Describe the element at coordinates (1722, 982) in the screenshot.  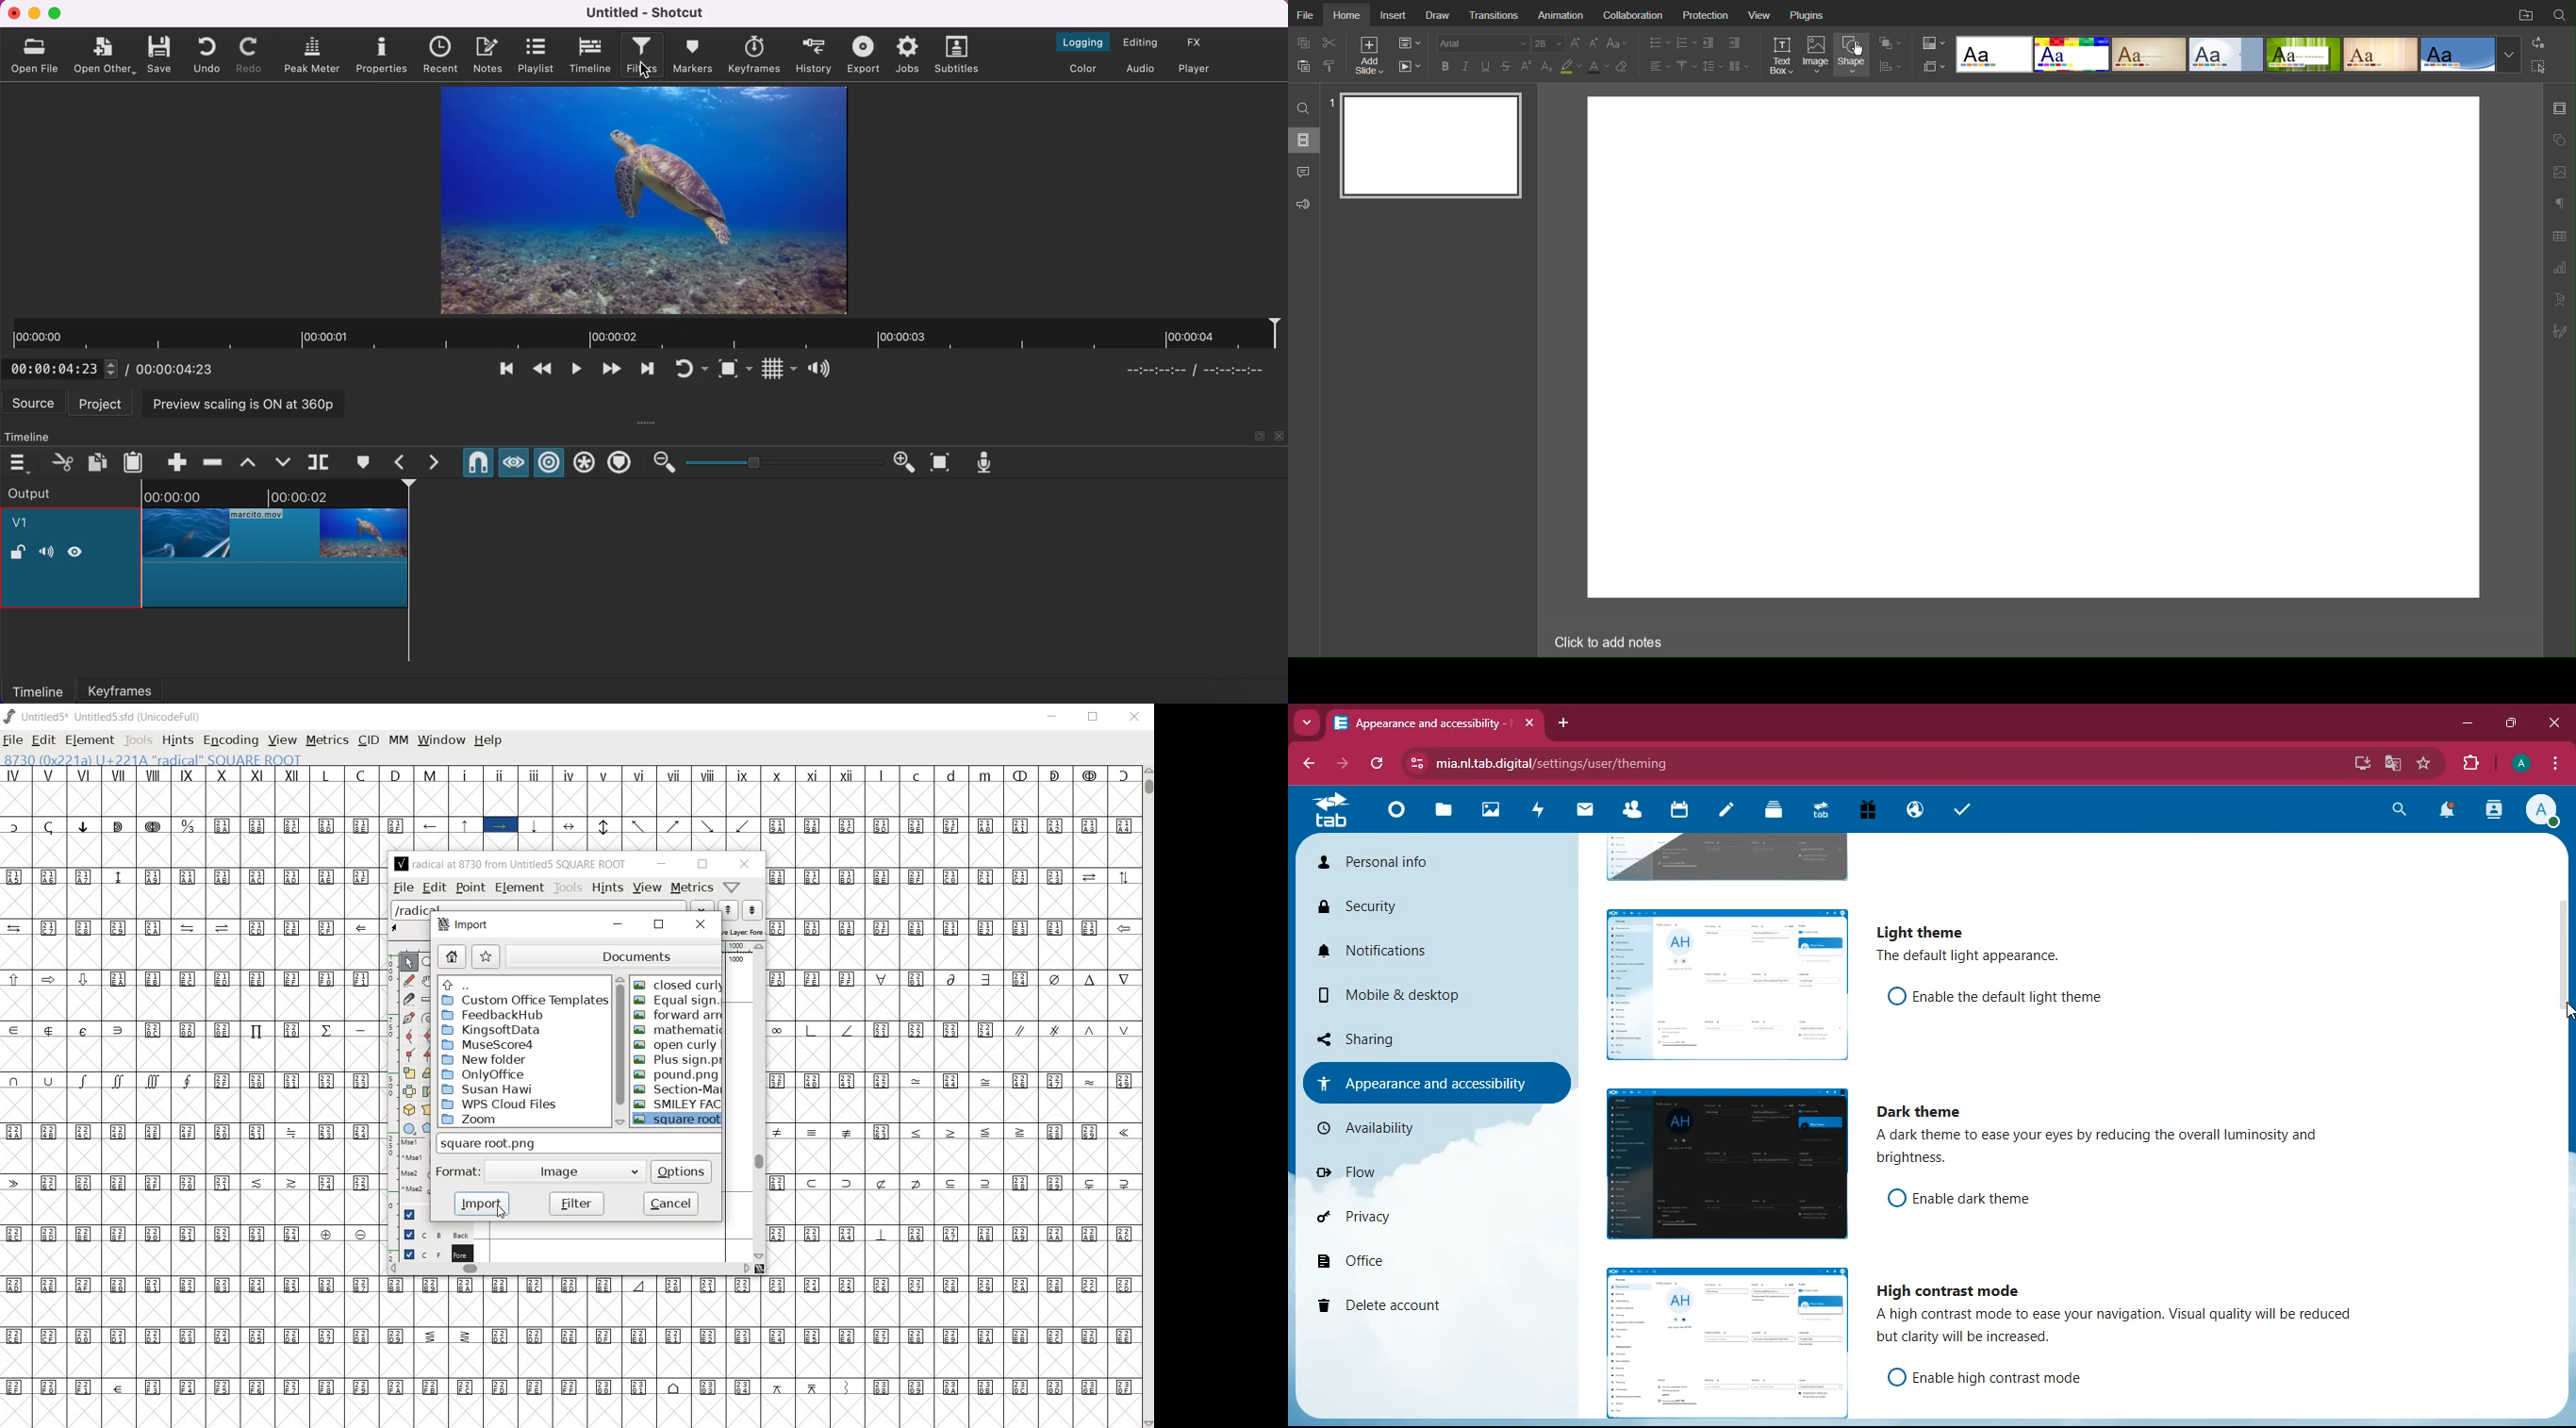
I see `image` at that location.